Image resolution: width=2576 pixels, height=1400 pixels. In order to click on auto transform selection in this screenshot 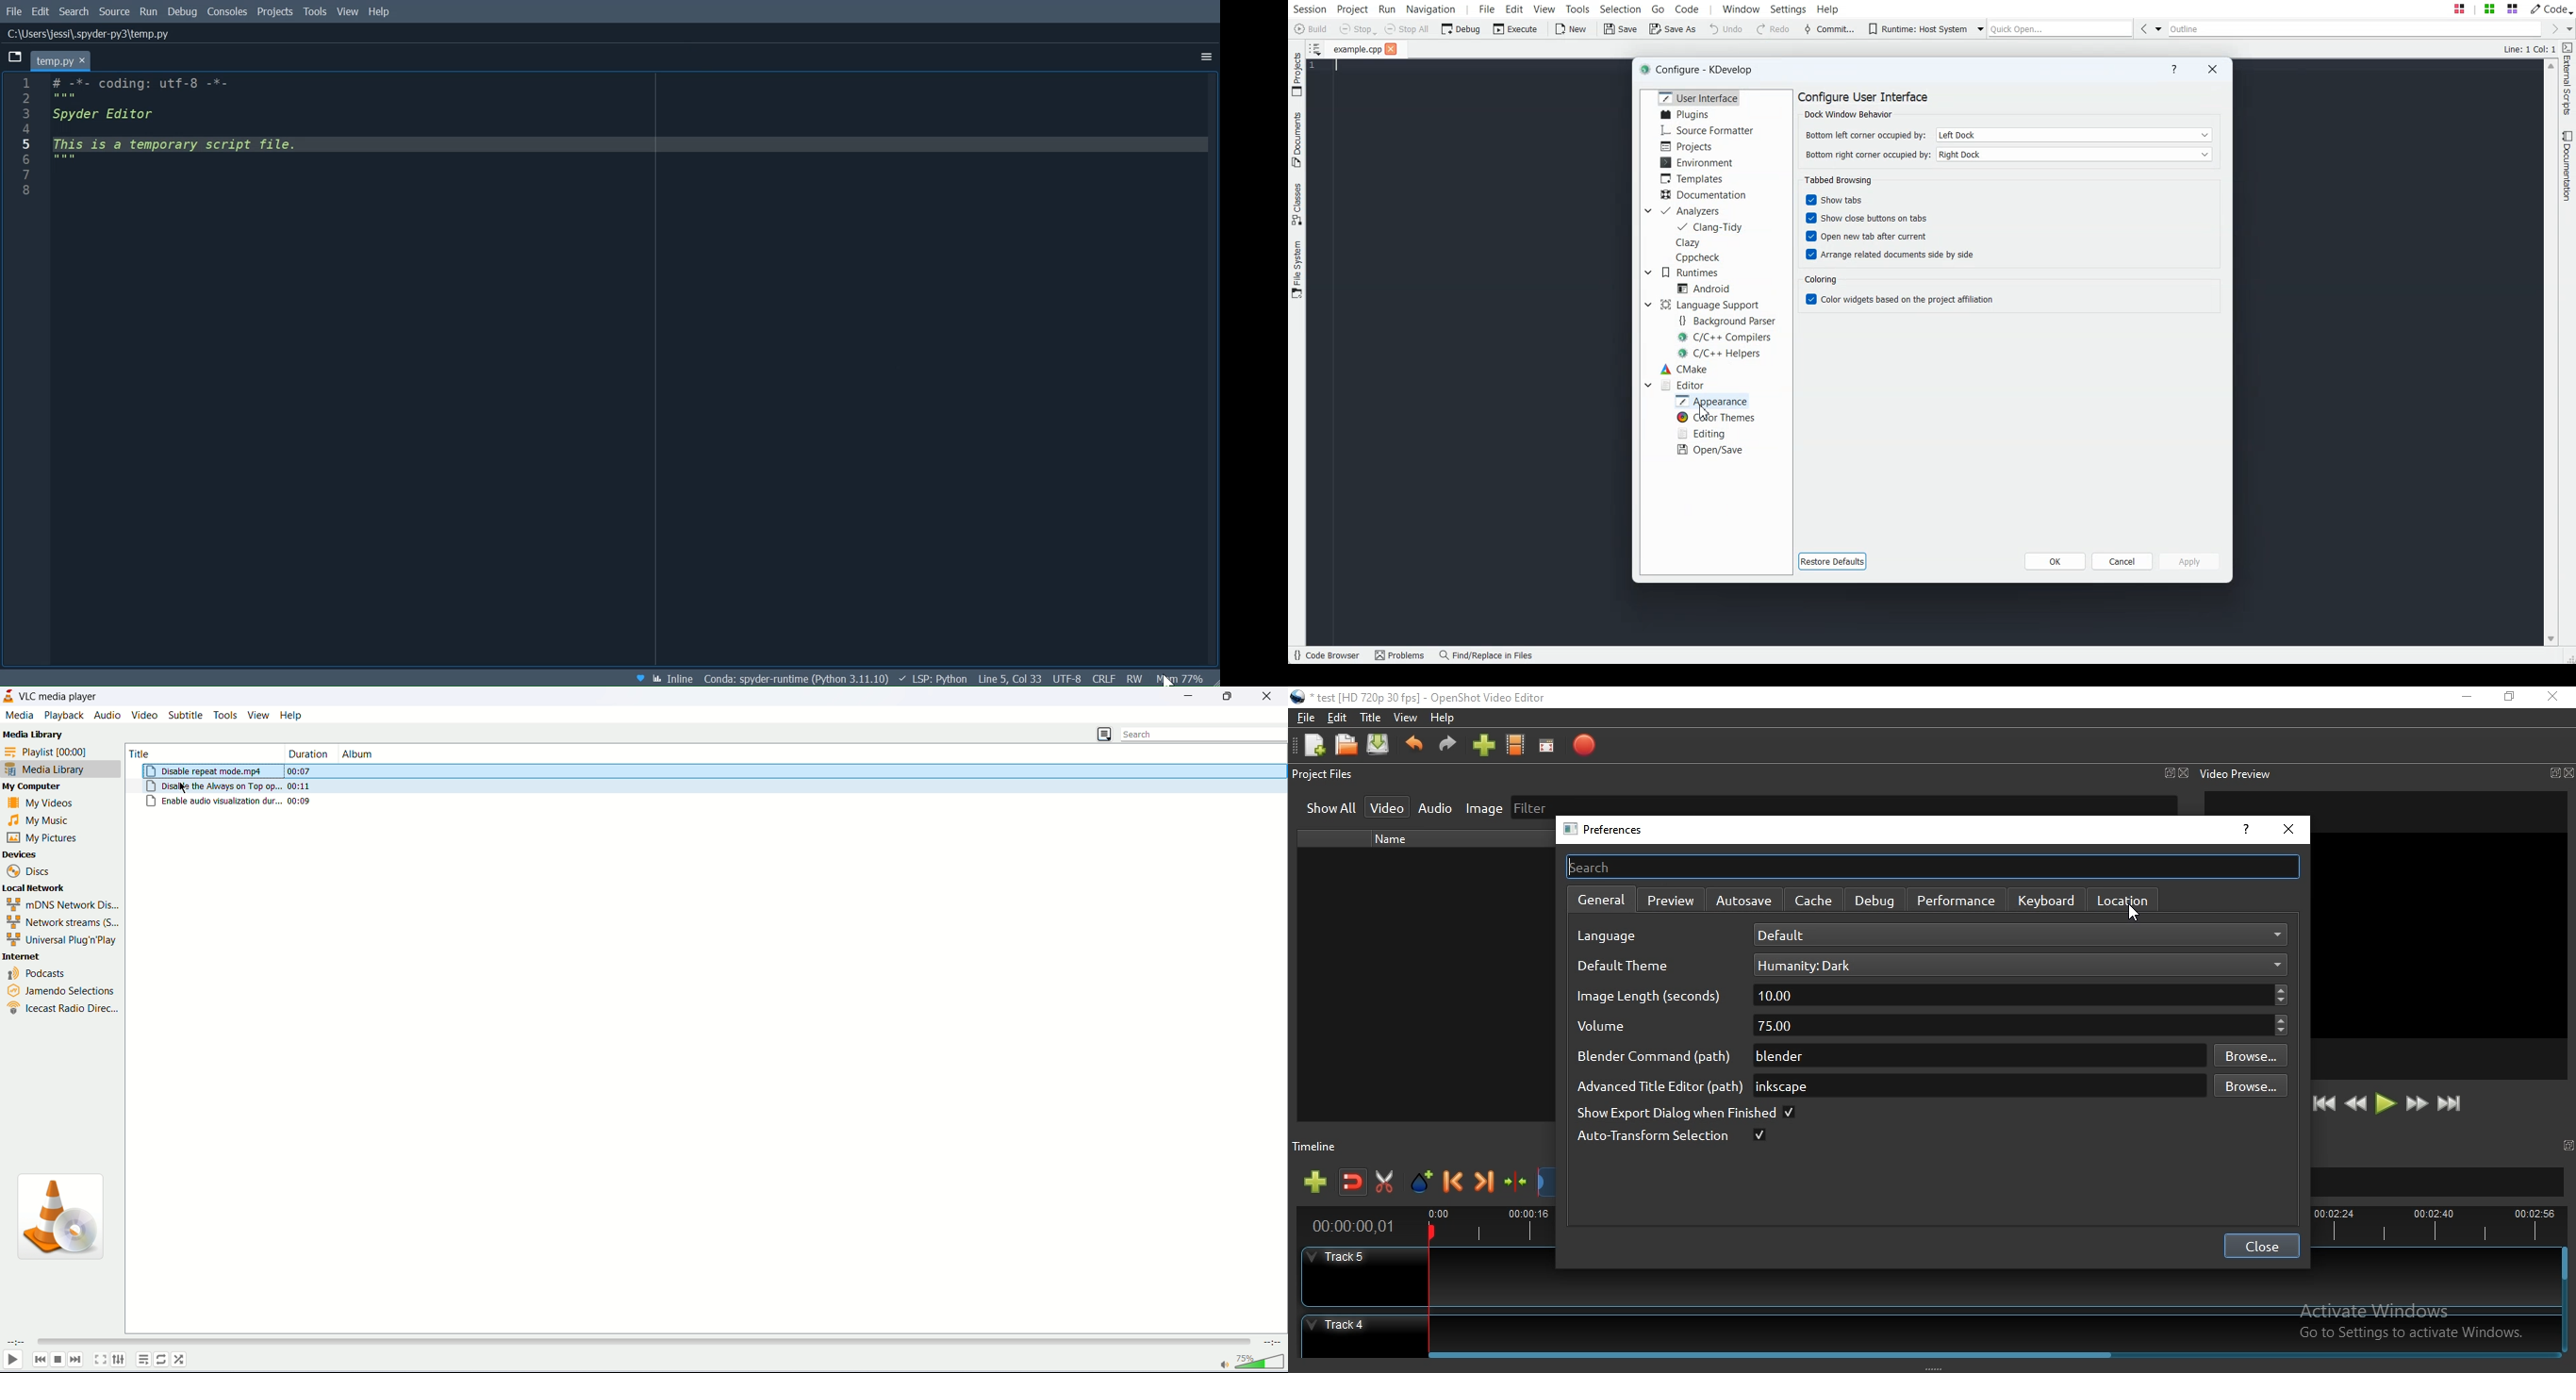, I will do `click(1671, 1137)`.